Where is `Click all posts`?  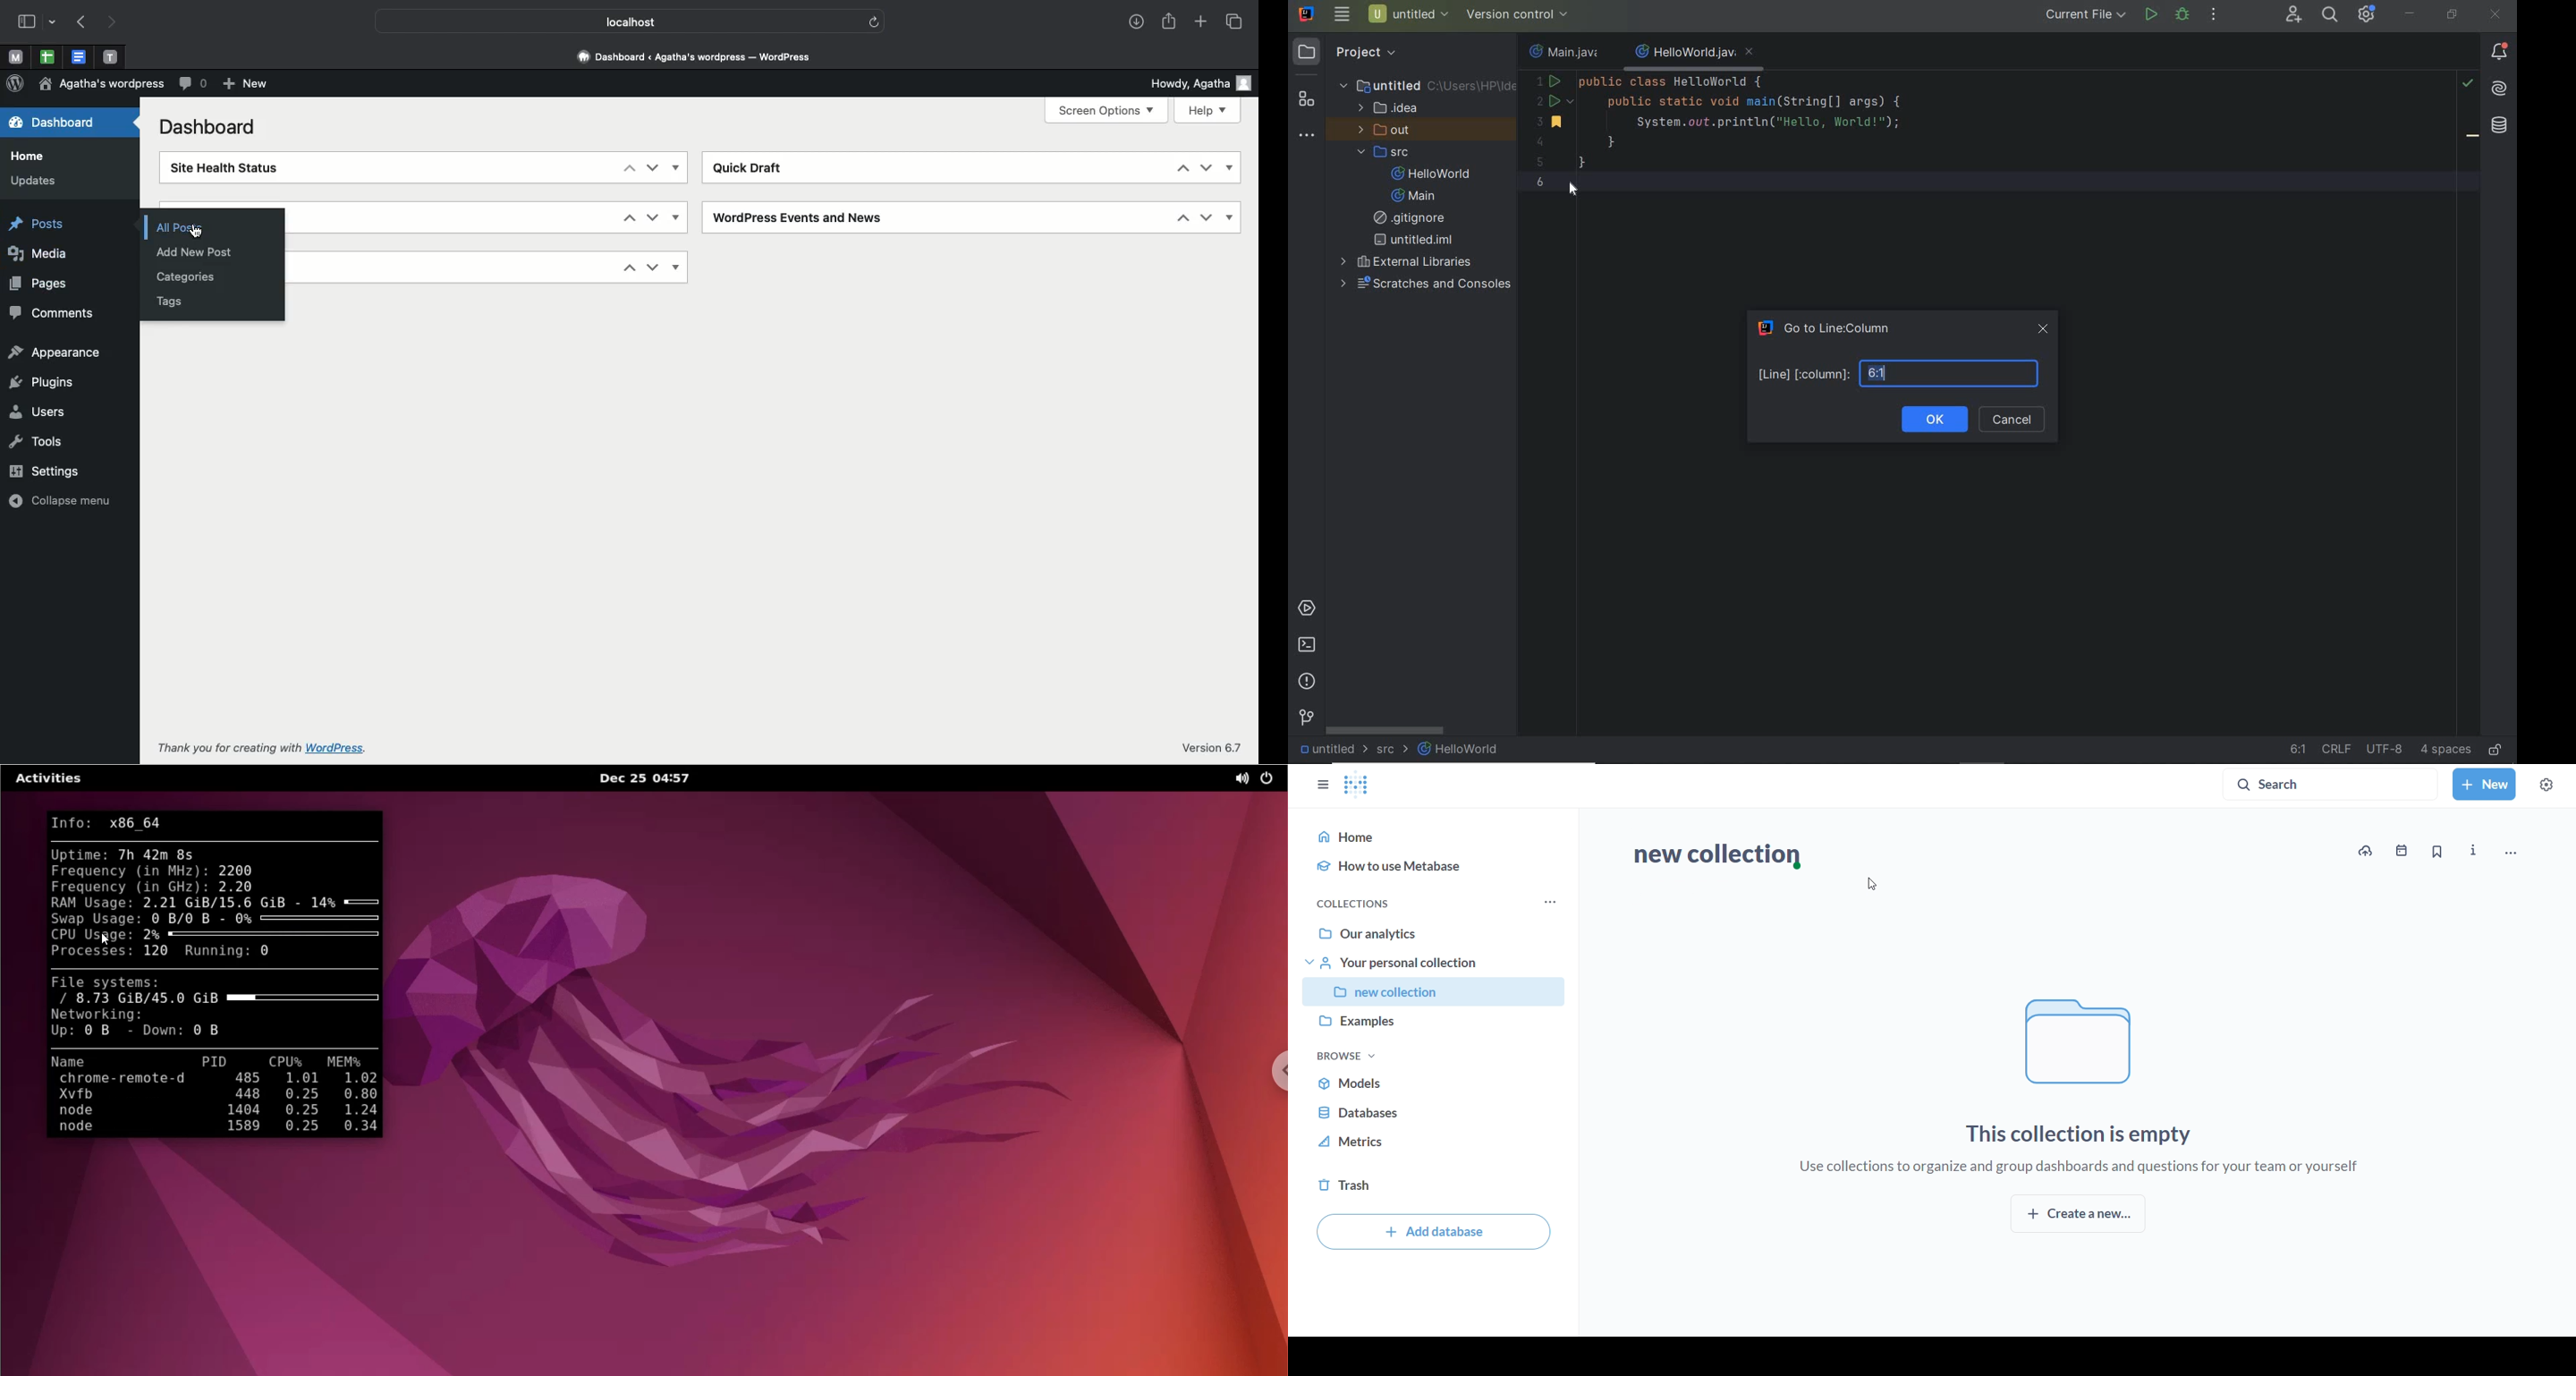
Click all posts is located at coordinates (194, 227).